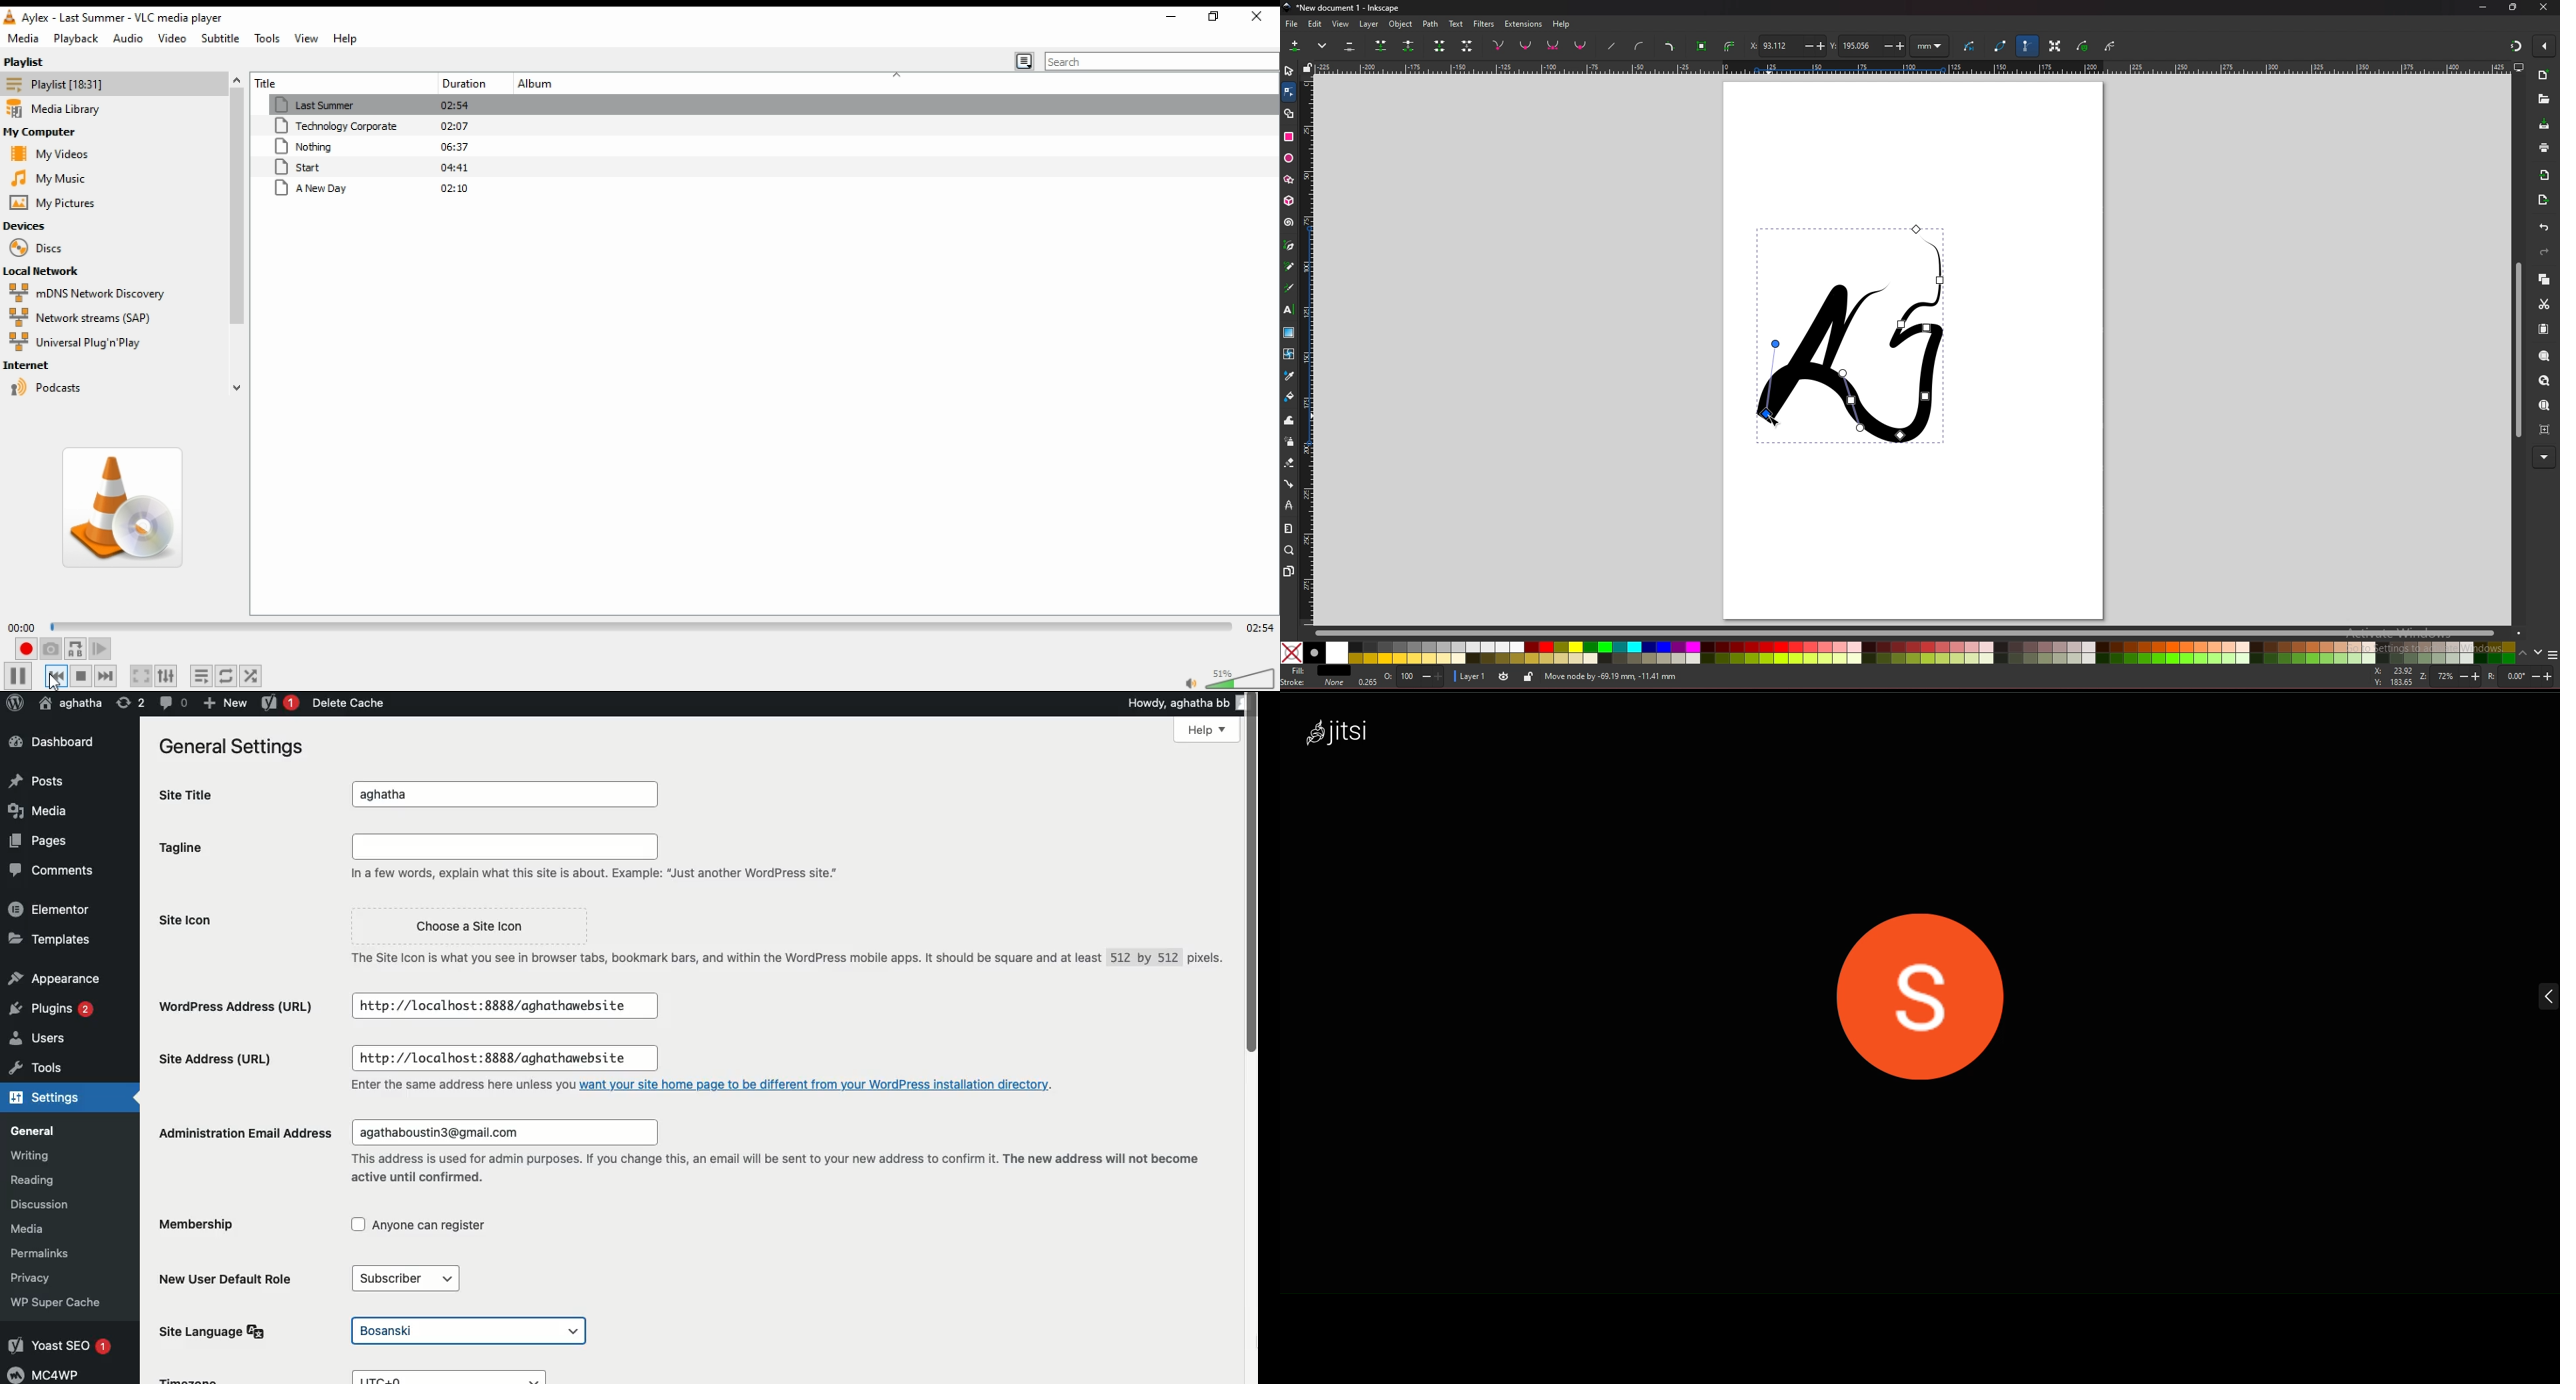 This screenshot has width=2576, height=1400. I want to click on measure, so click(1289, 527).